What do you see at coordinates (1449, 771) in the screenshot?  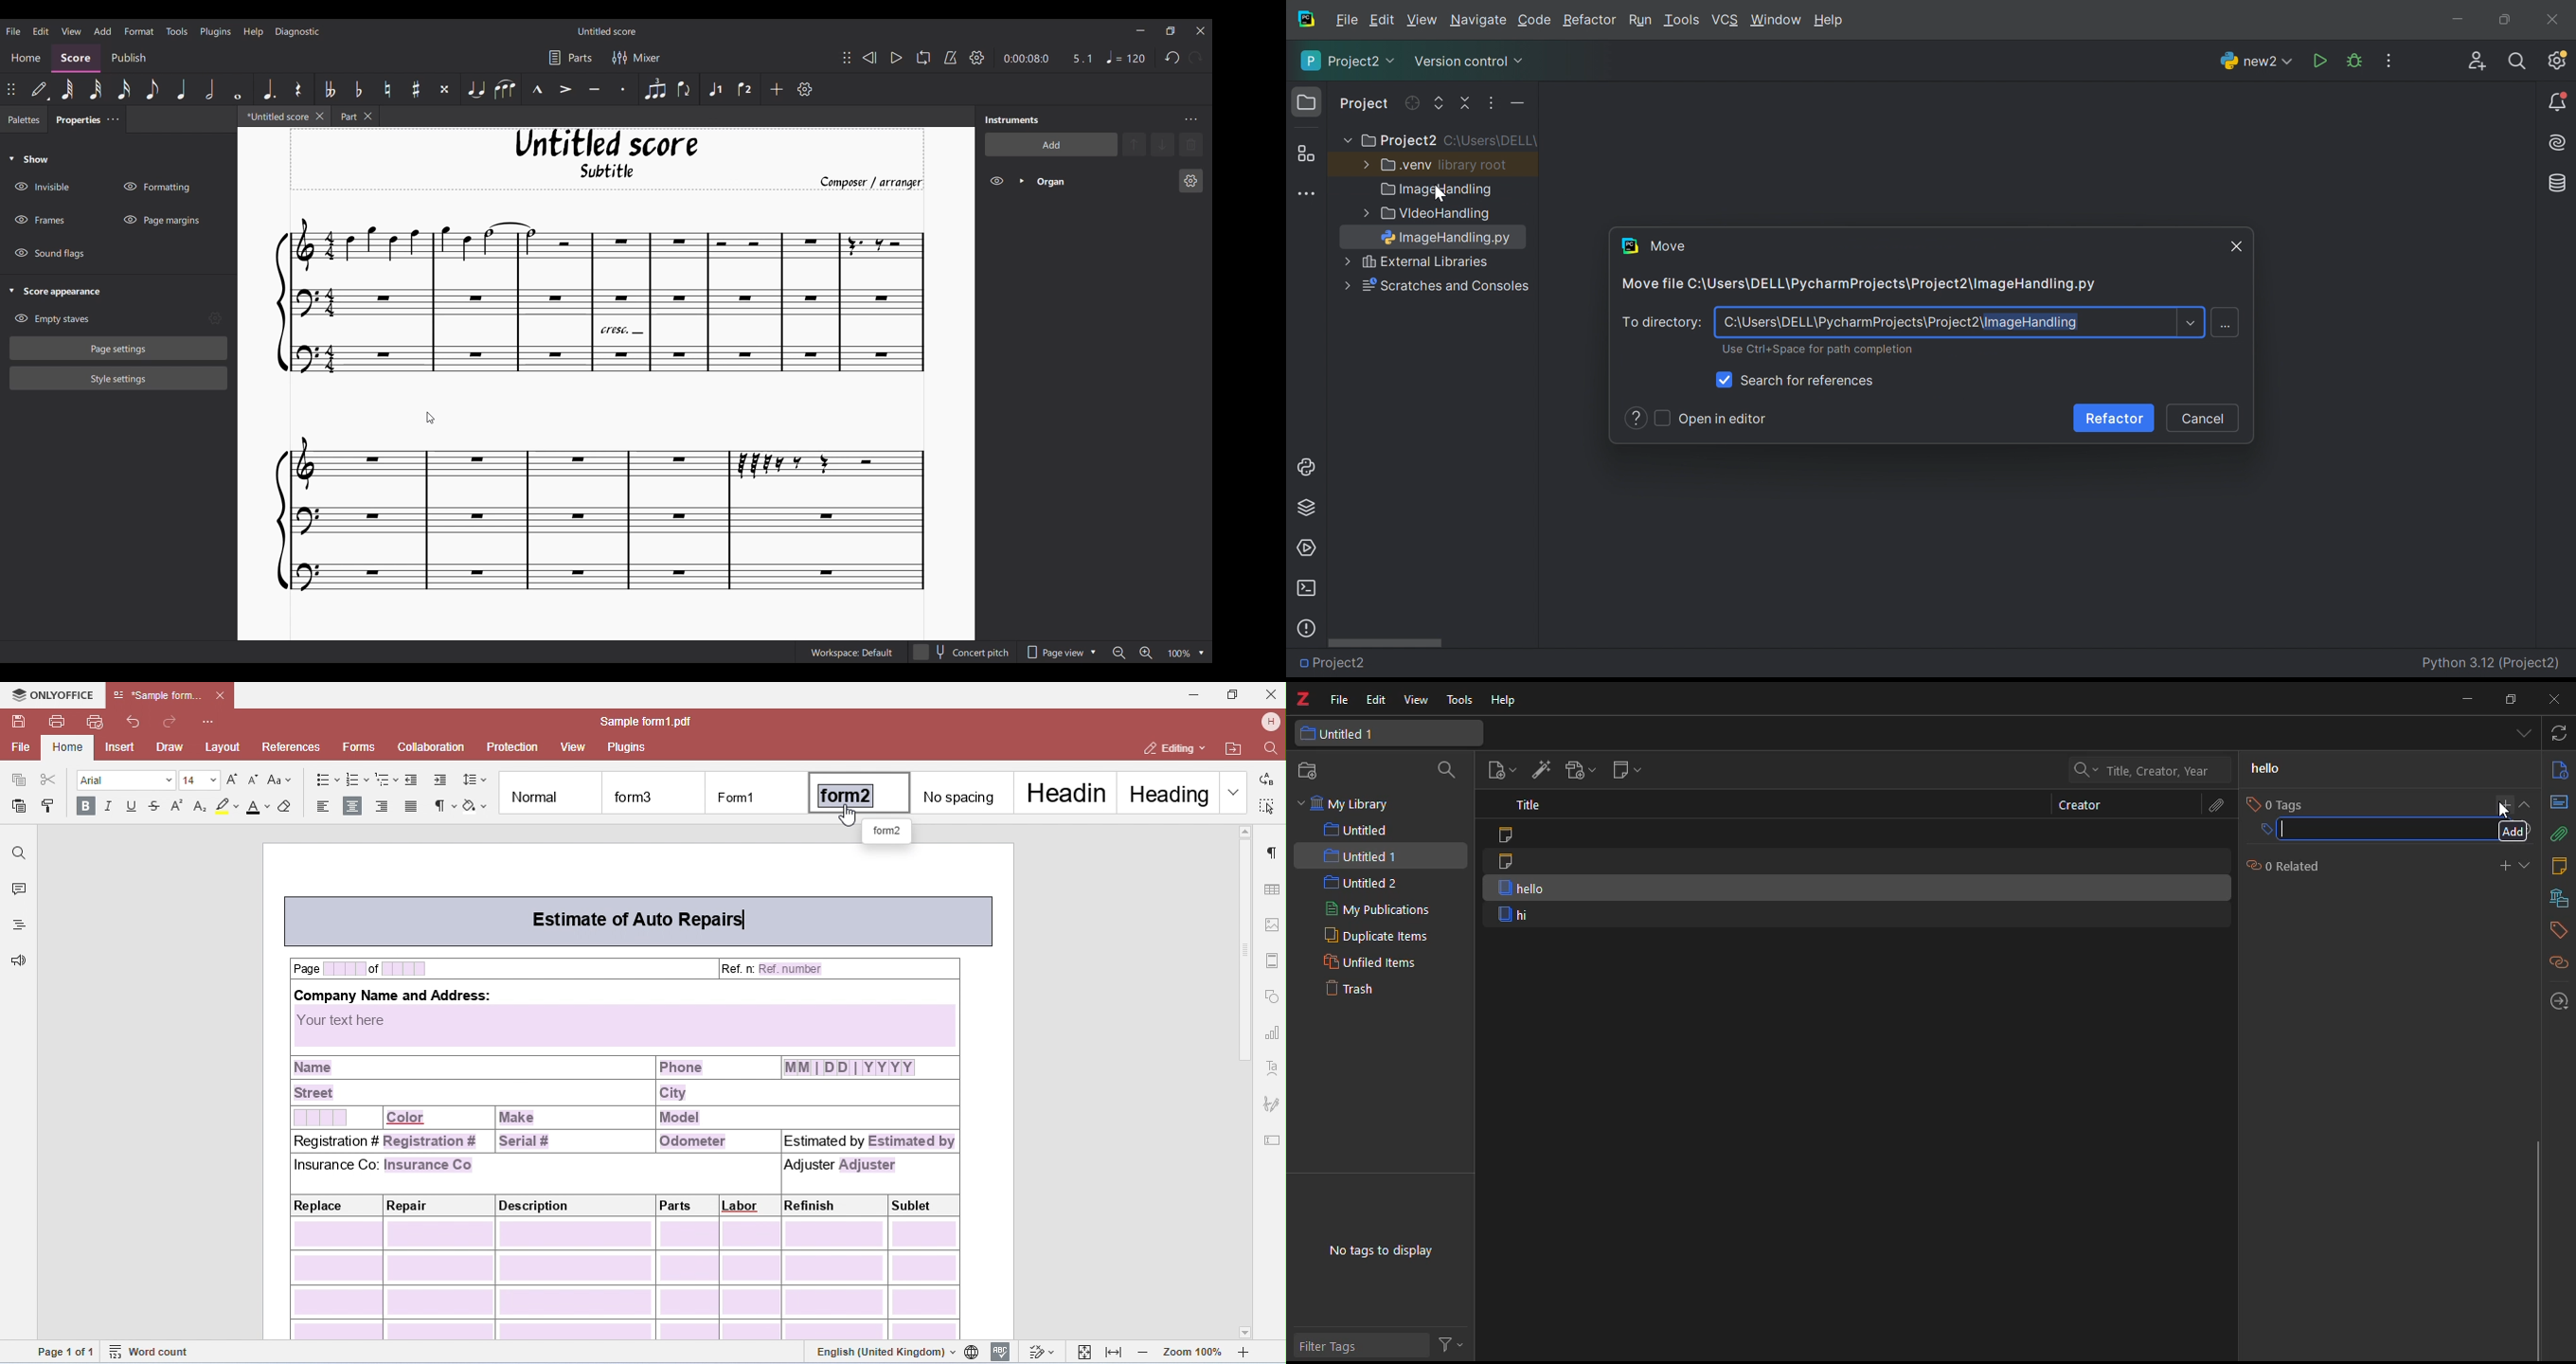 I see `search` at bounding box center [1449, 771].